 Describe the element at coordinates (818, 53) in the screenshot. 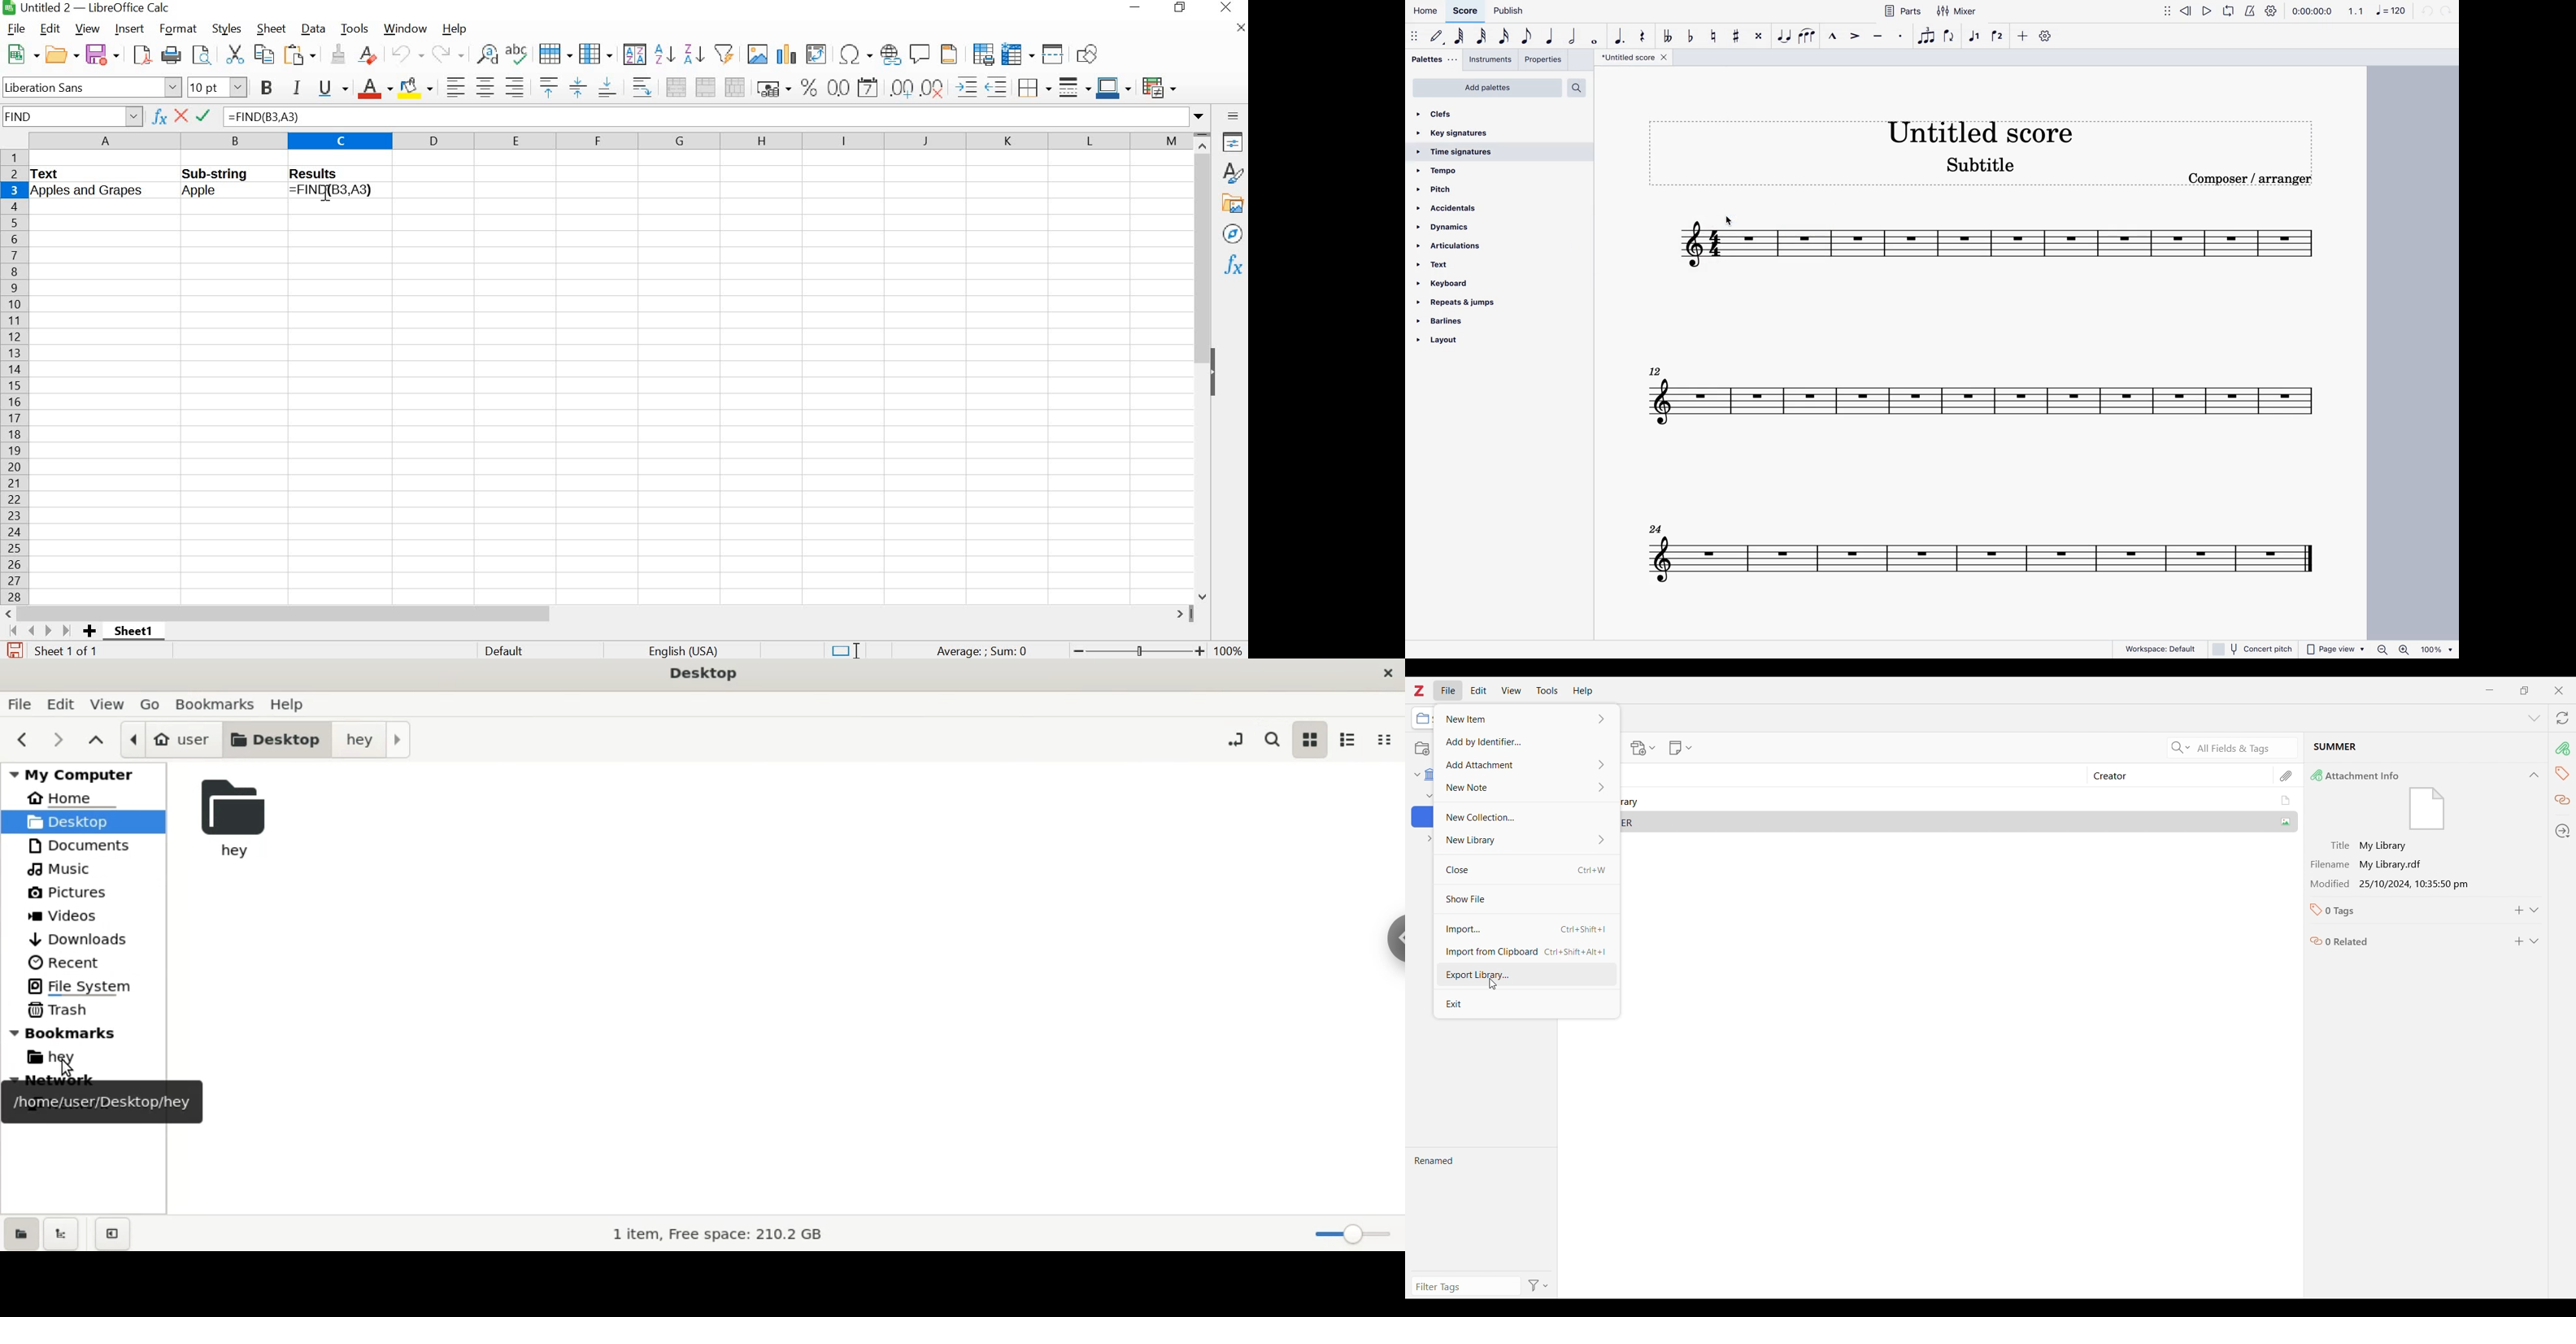

I see `insert or edit pivot table` at that location.